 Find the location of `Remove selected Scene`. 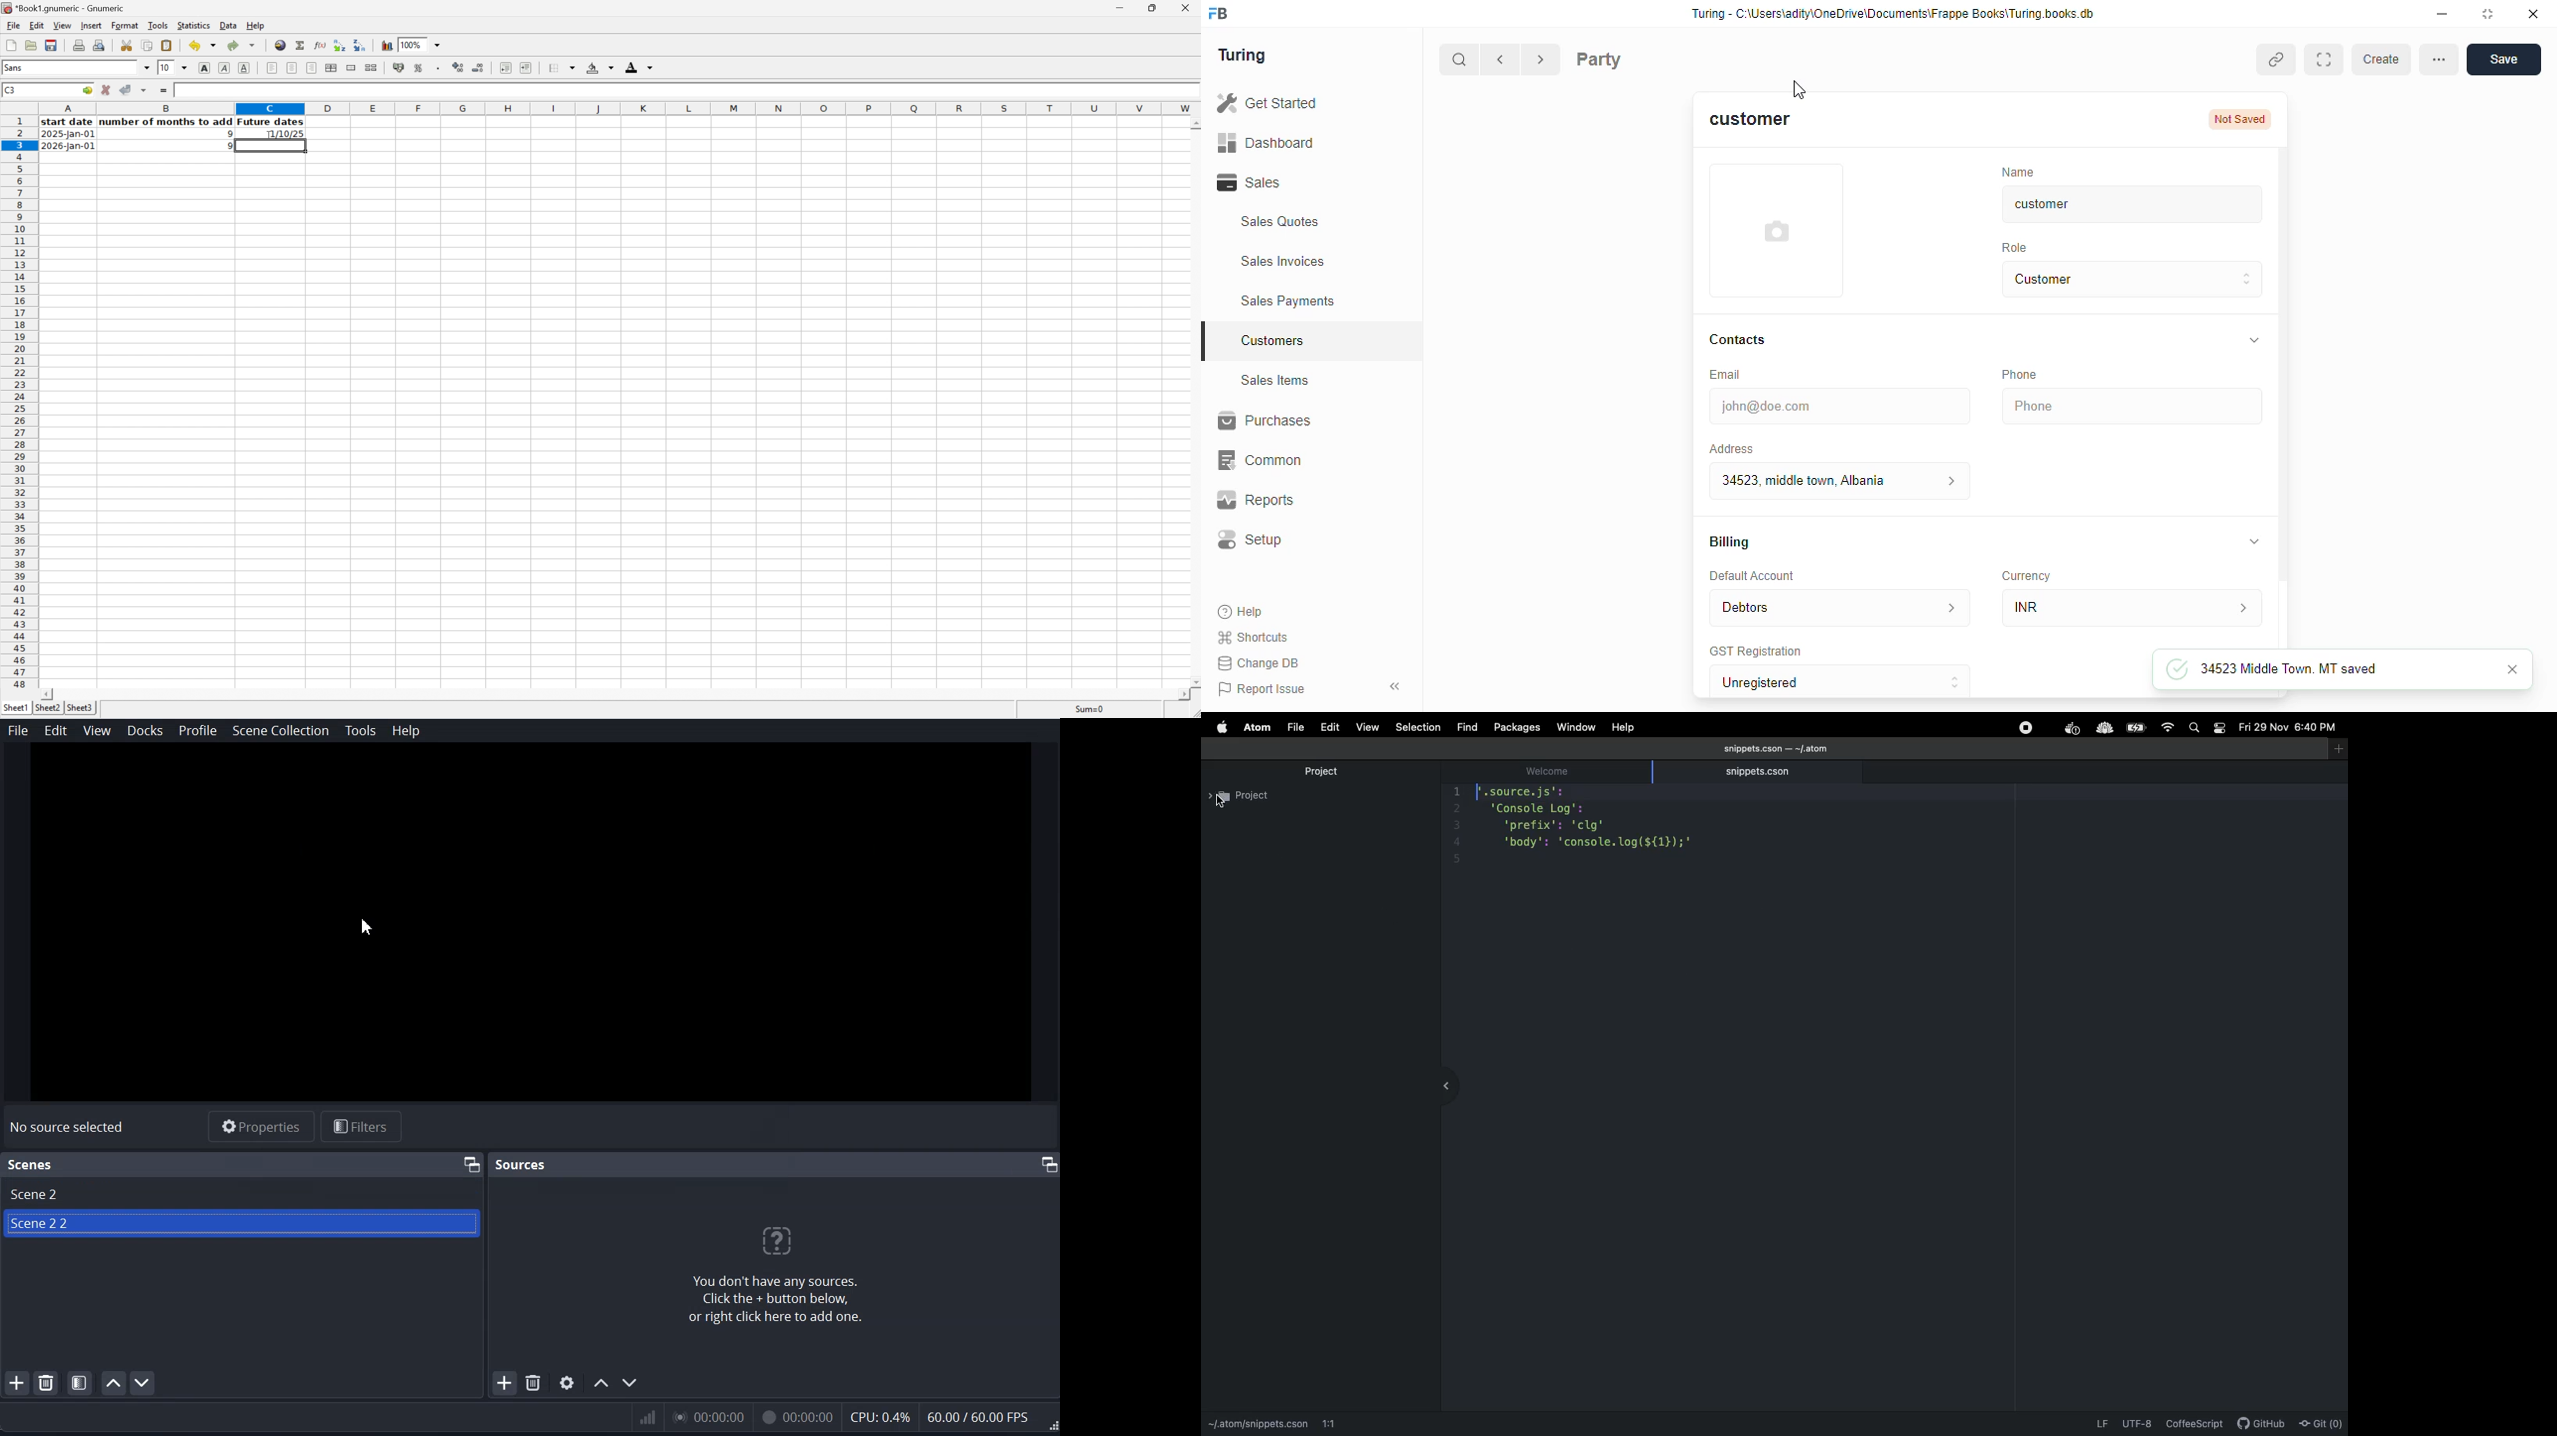

Remove selected Scene is located at coordinates (46, 1383).